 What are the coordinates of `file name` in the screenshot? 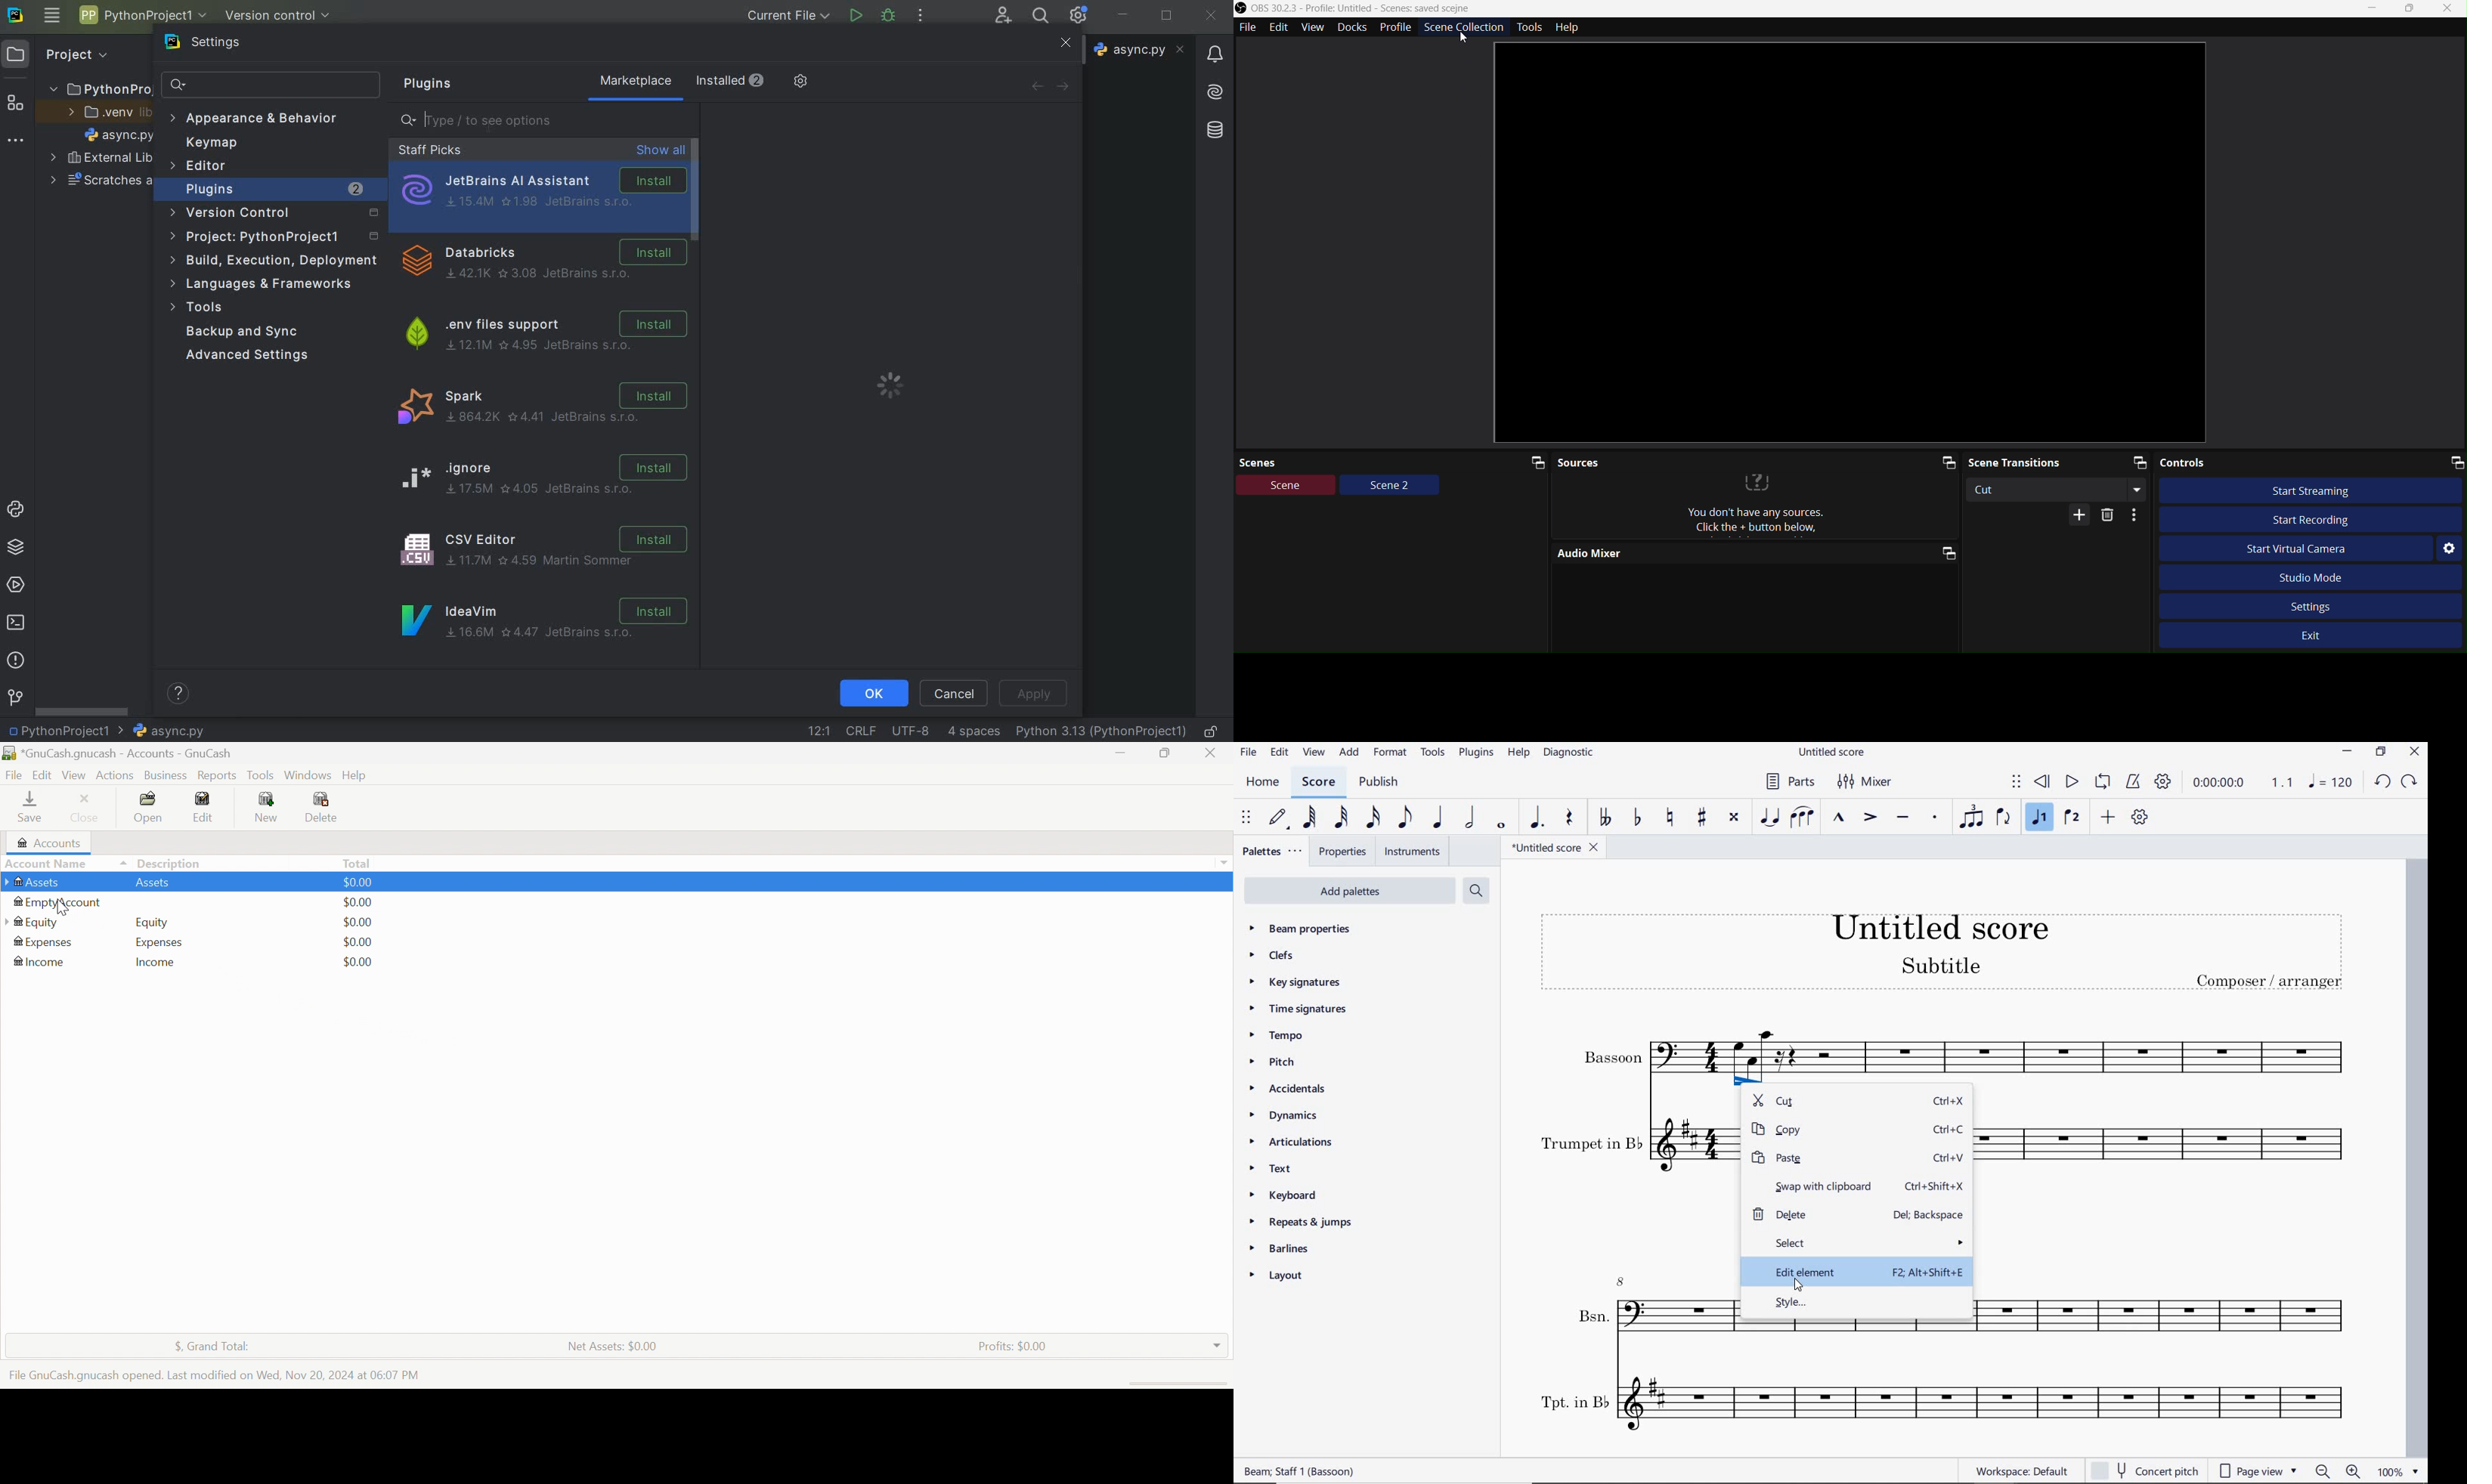 It's located at (119, 134).